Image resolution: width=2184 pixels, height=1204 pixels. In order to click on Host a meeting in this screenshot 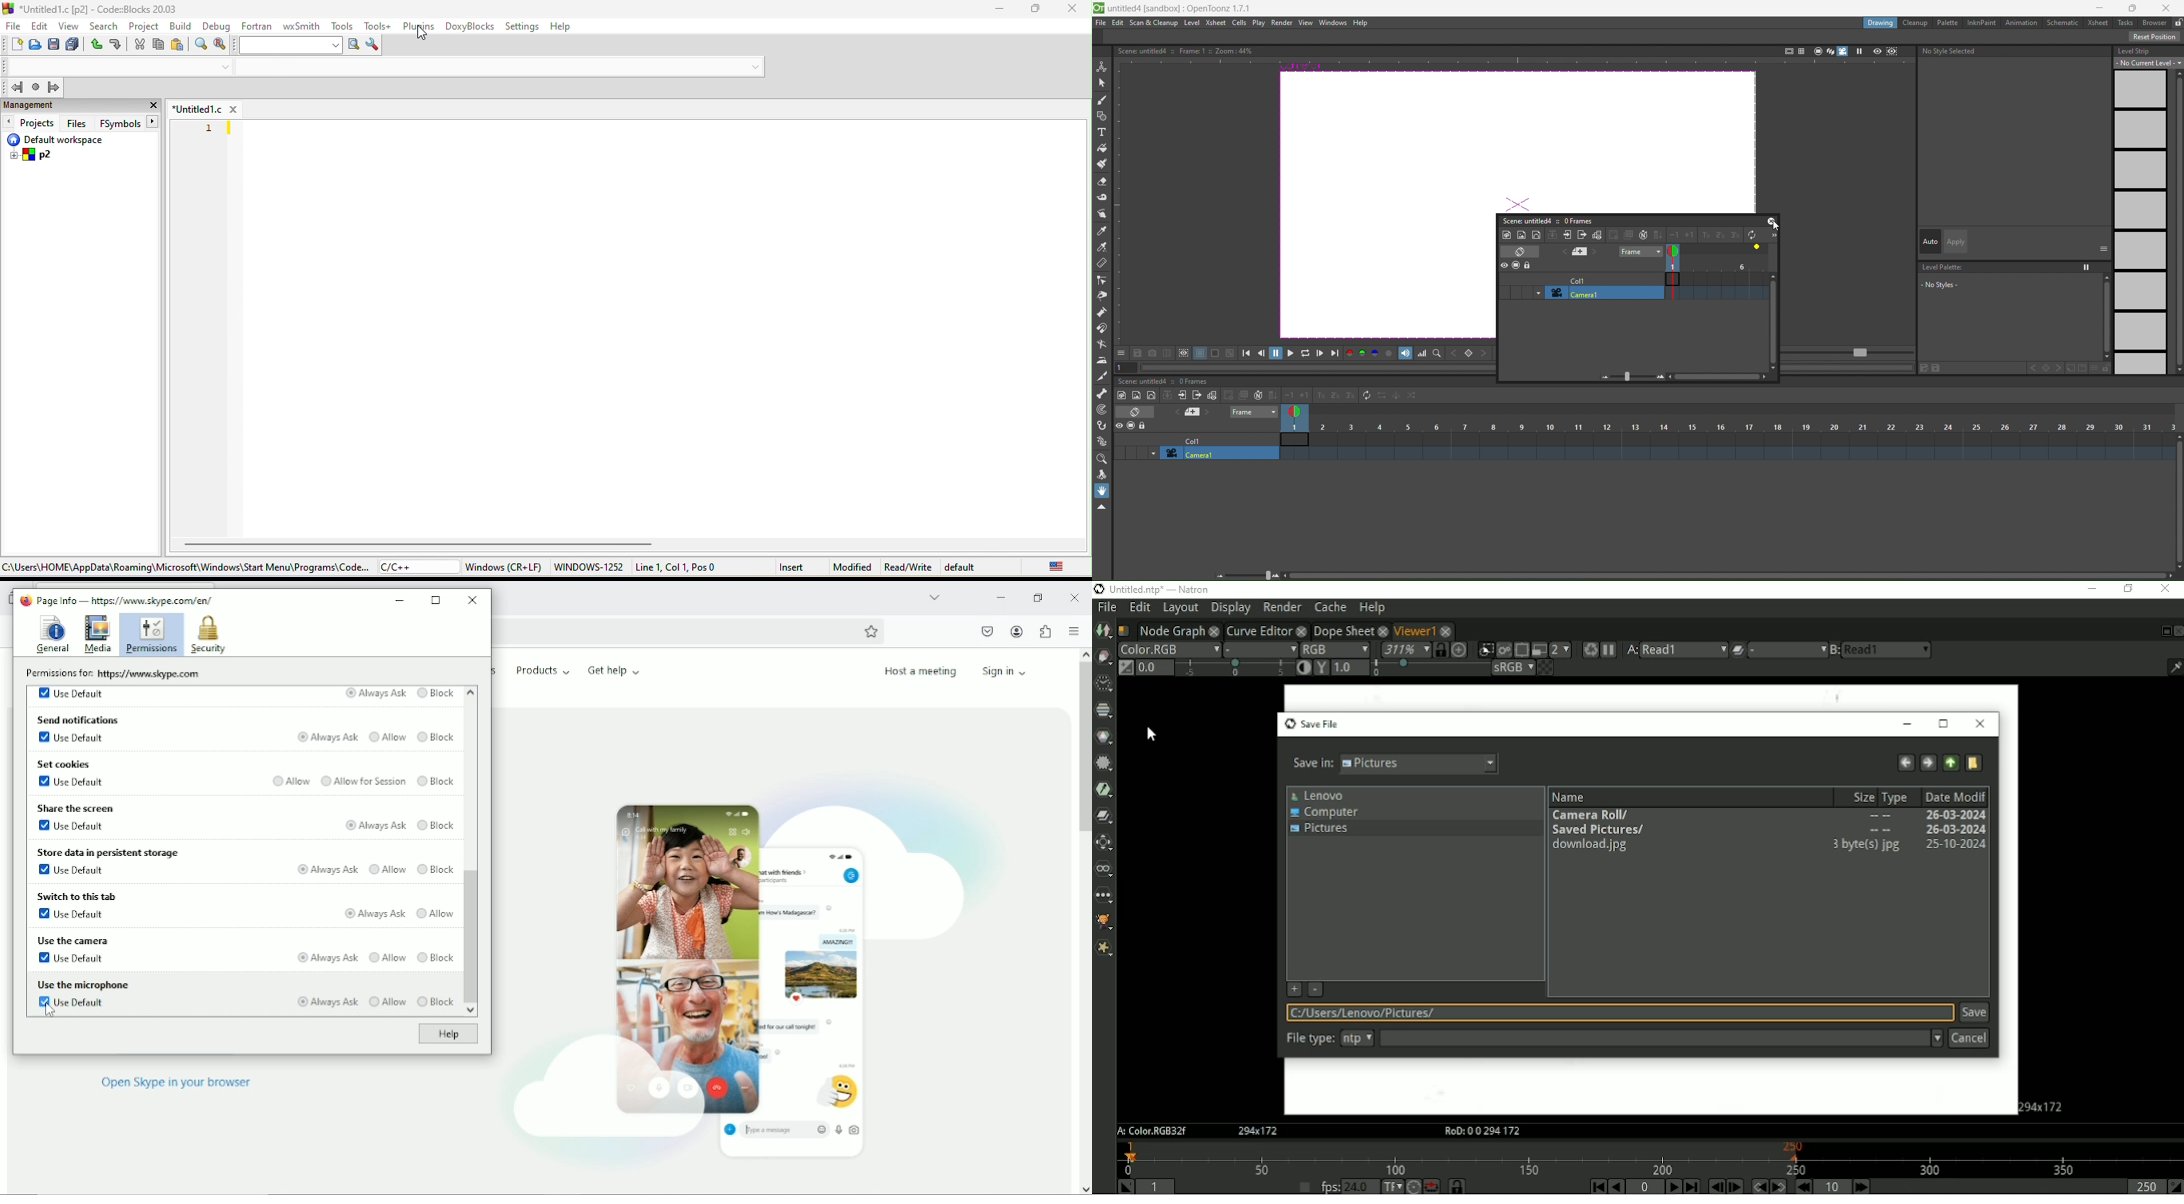, I will do `click(919, 671)`.